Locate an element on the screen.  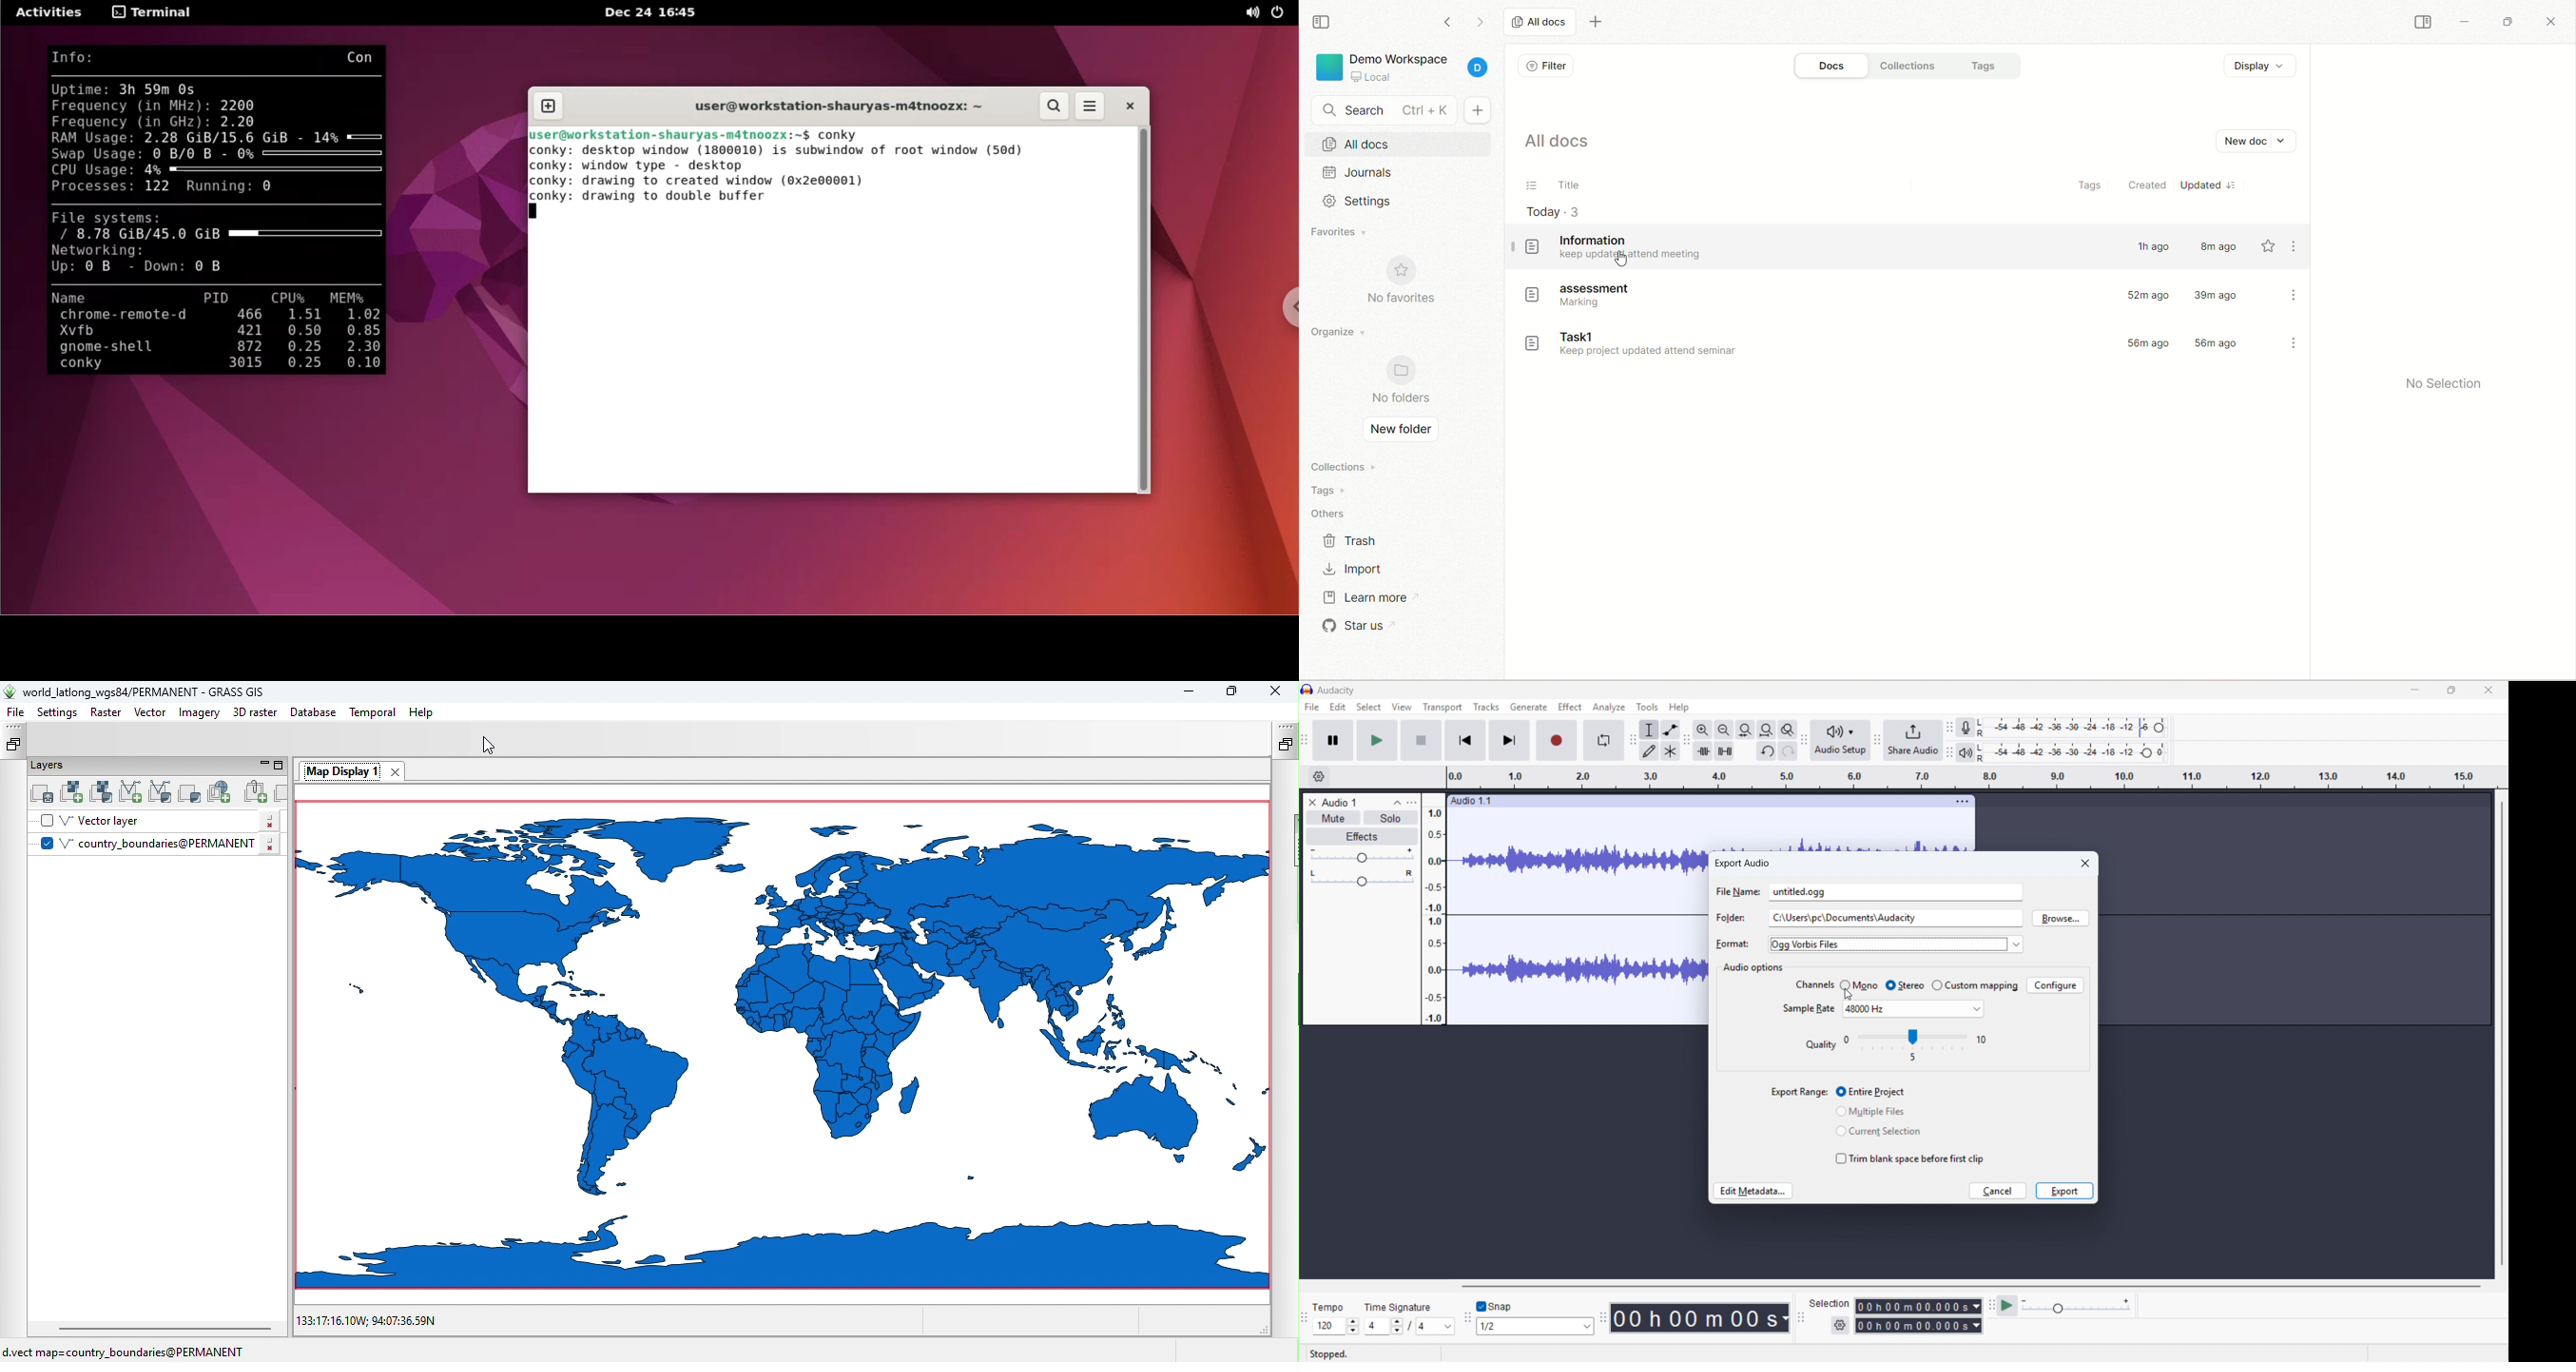
Timestamp  is located at coordinates (1701, 1318).